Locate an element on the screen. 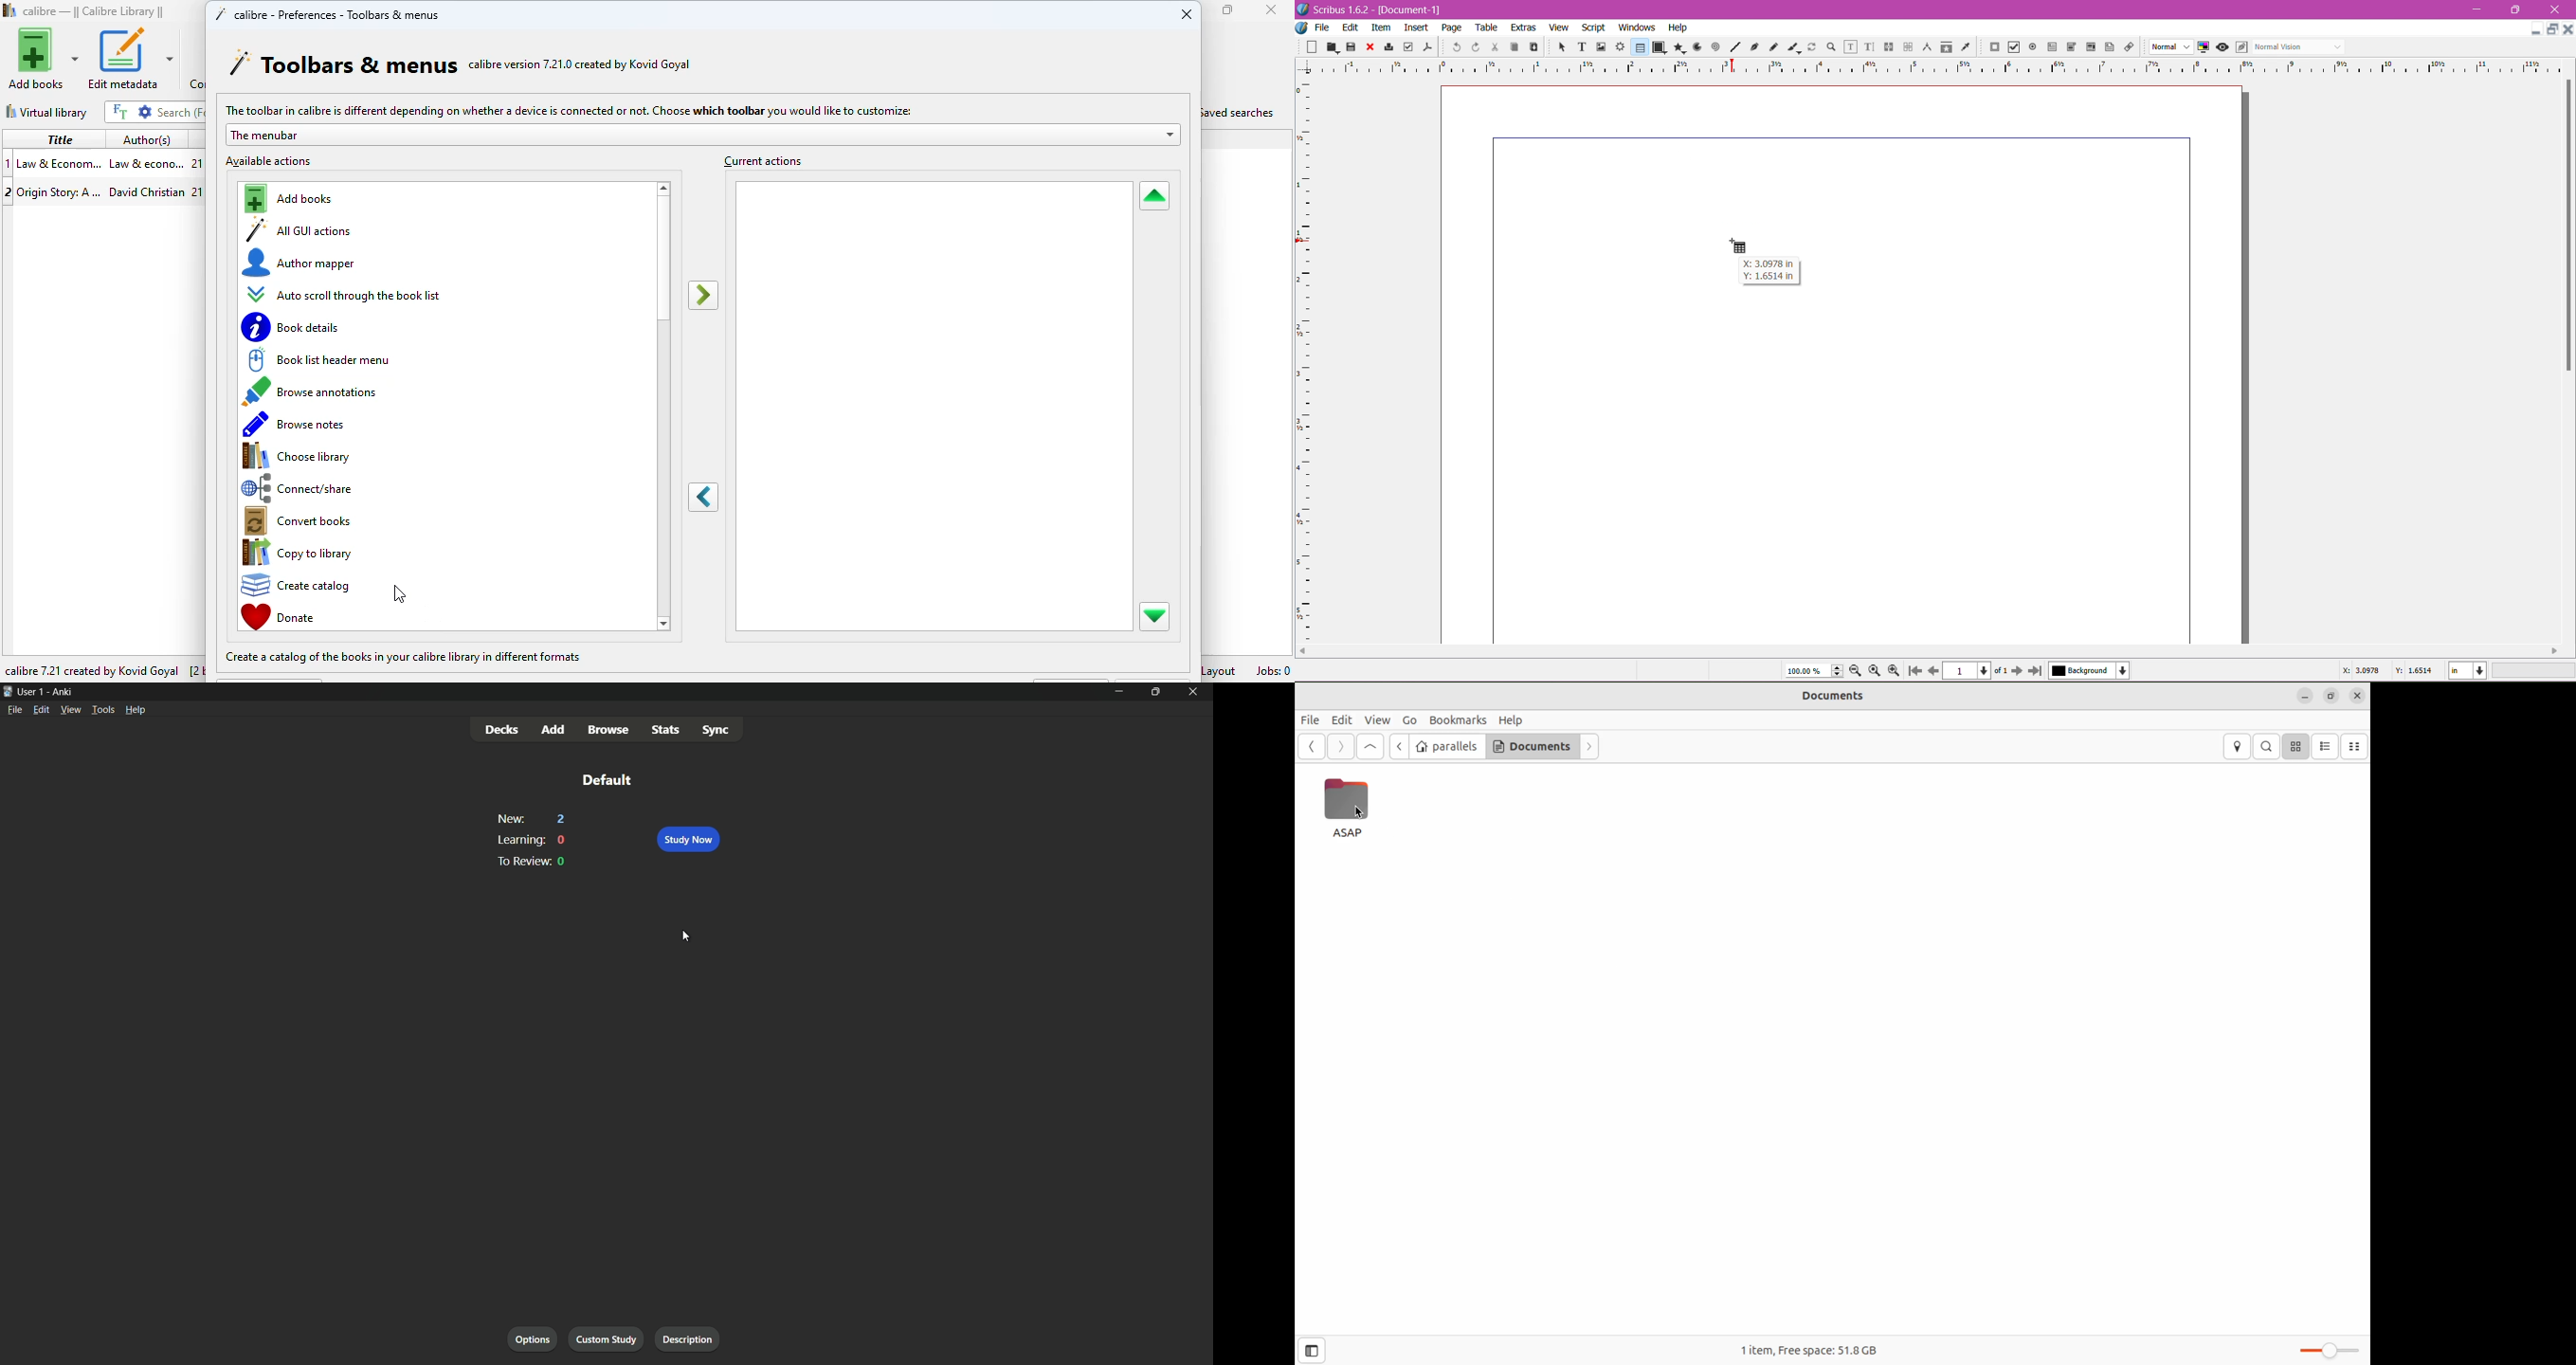 The width and height of the screenshot is (2576, 1372). Extras is located at coordinates (1524, 27).